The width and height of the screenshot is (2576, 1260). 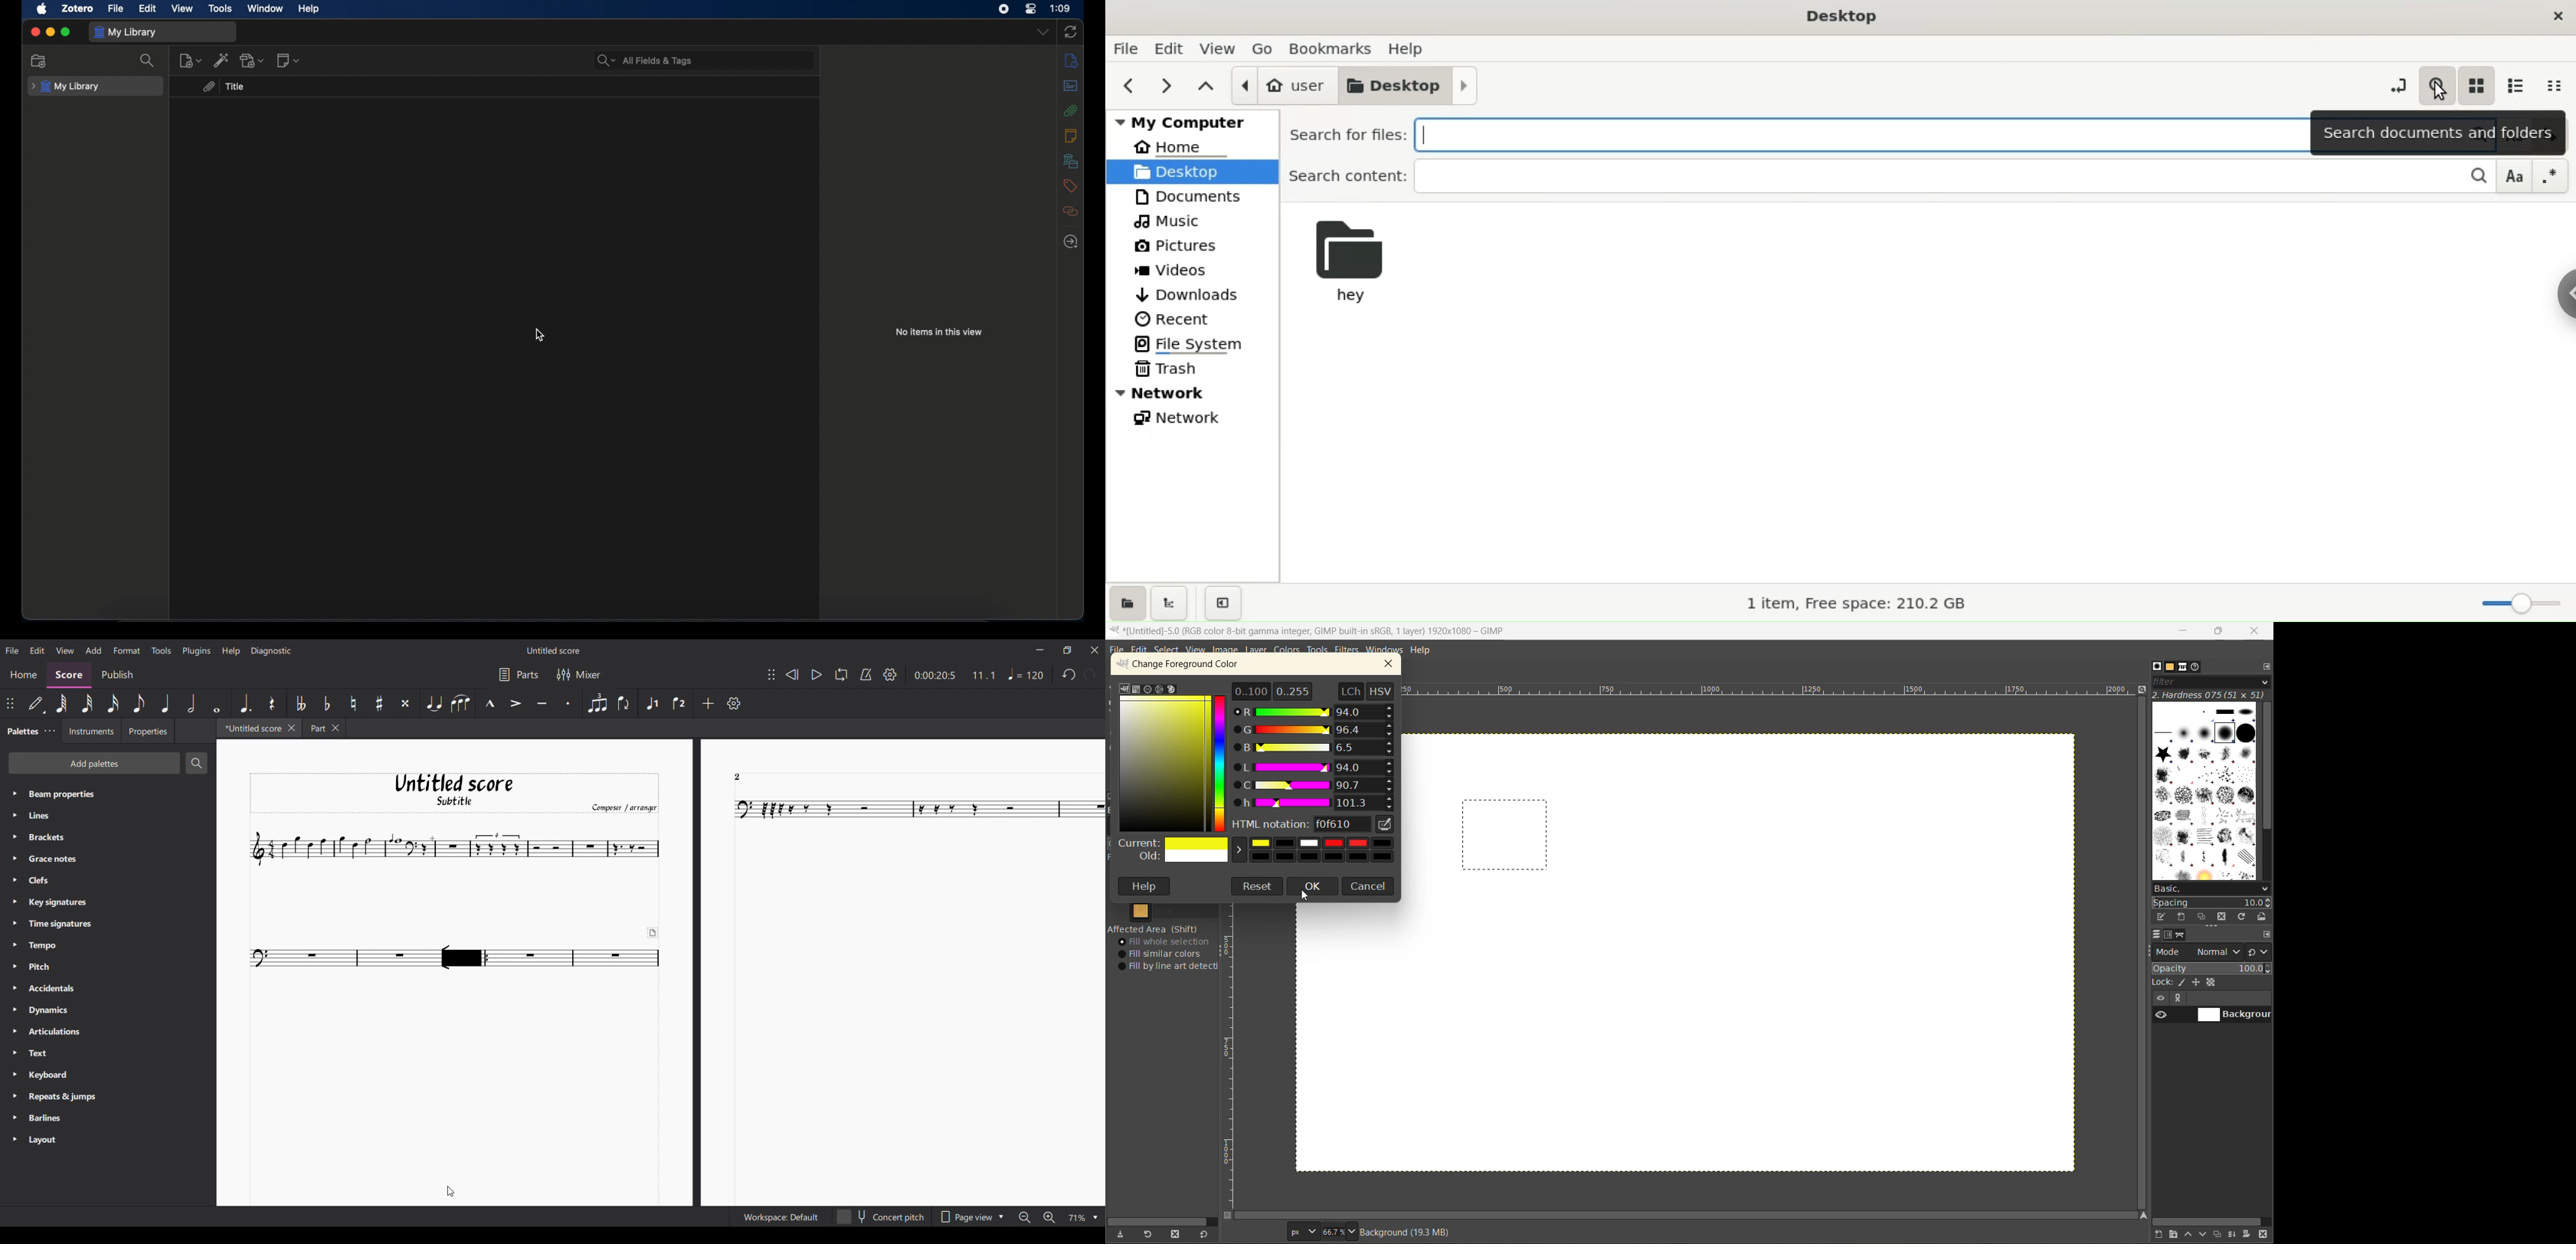 I want to click on Play, so click(x=817, y=675).